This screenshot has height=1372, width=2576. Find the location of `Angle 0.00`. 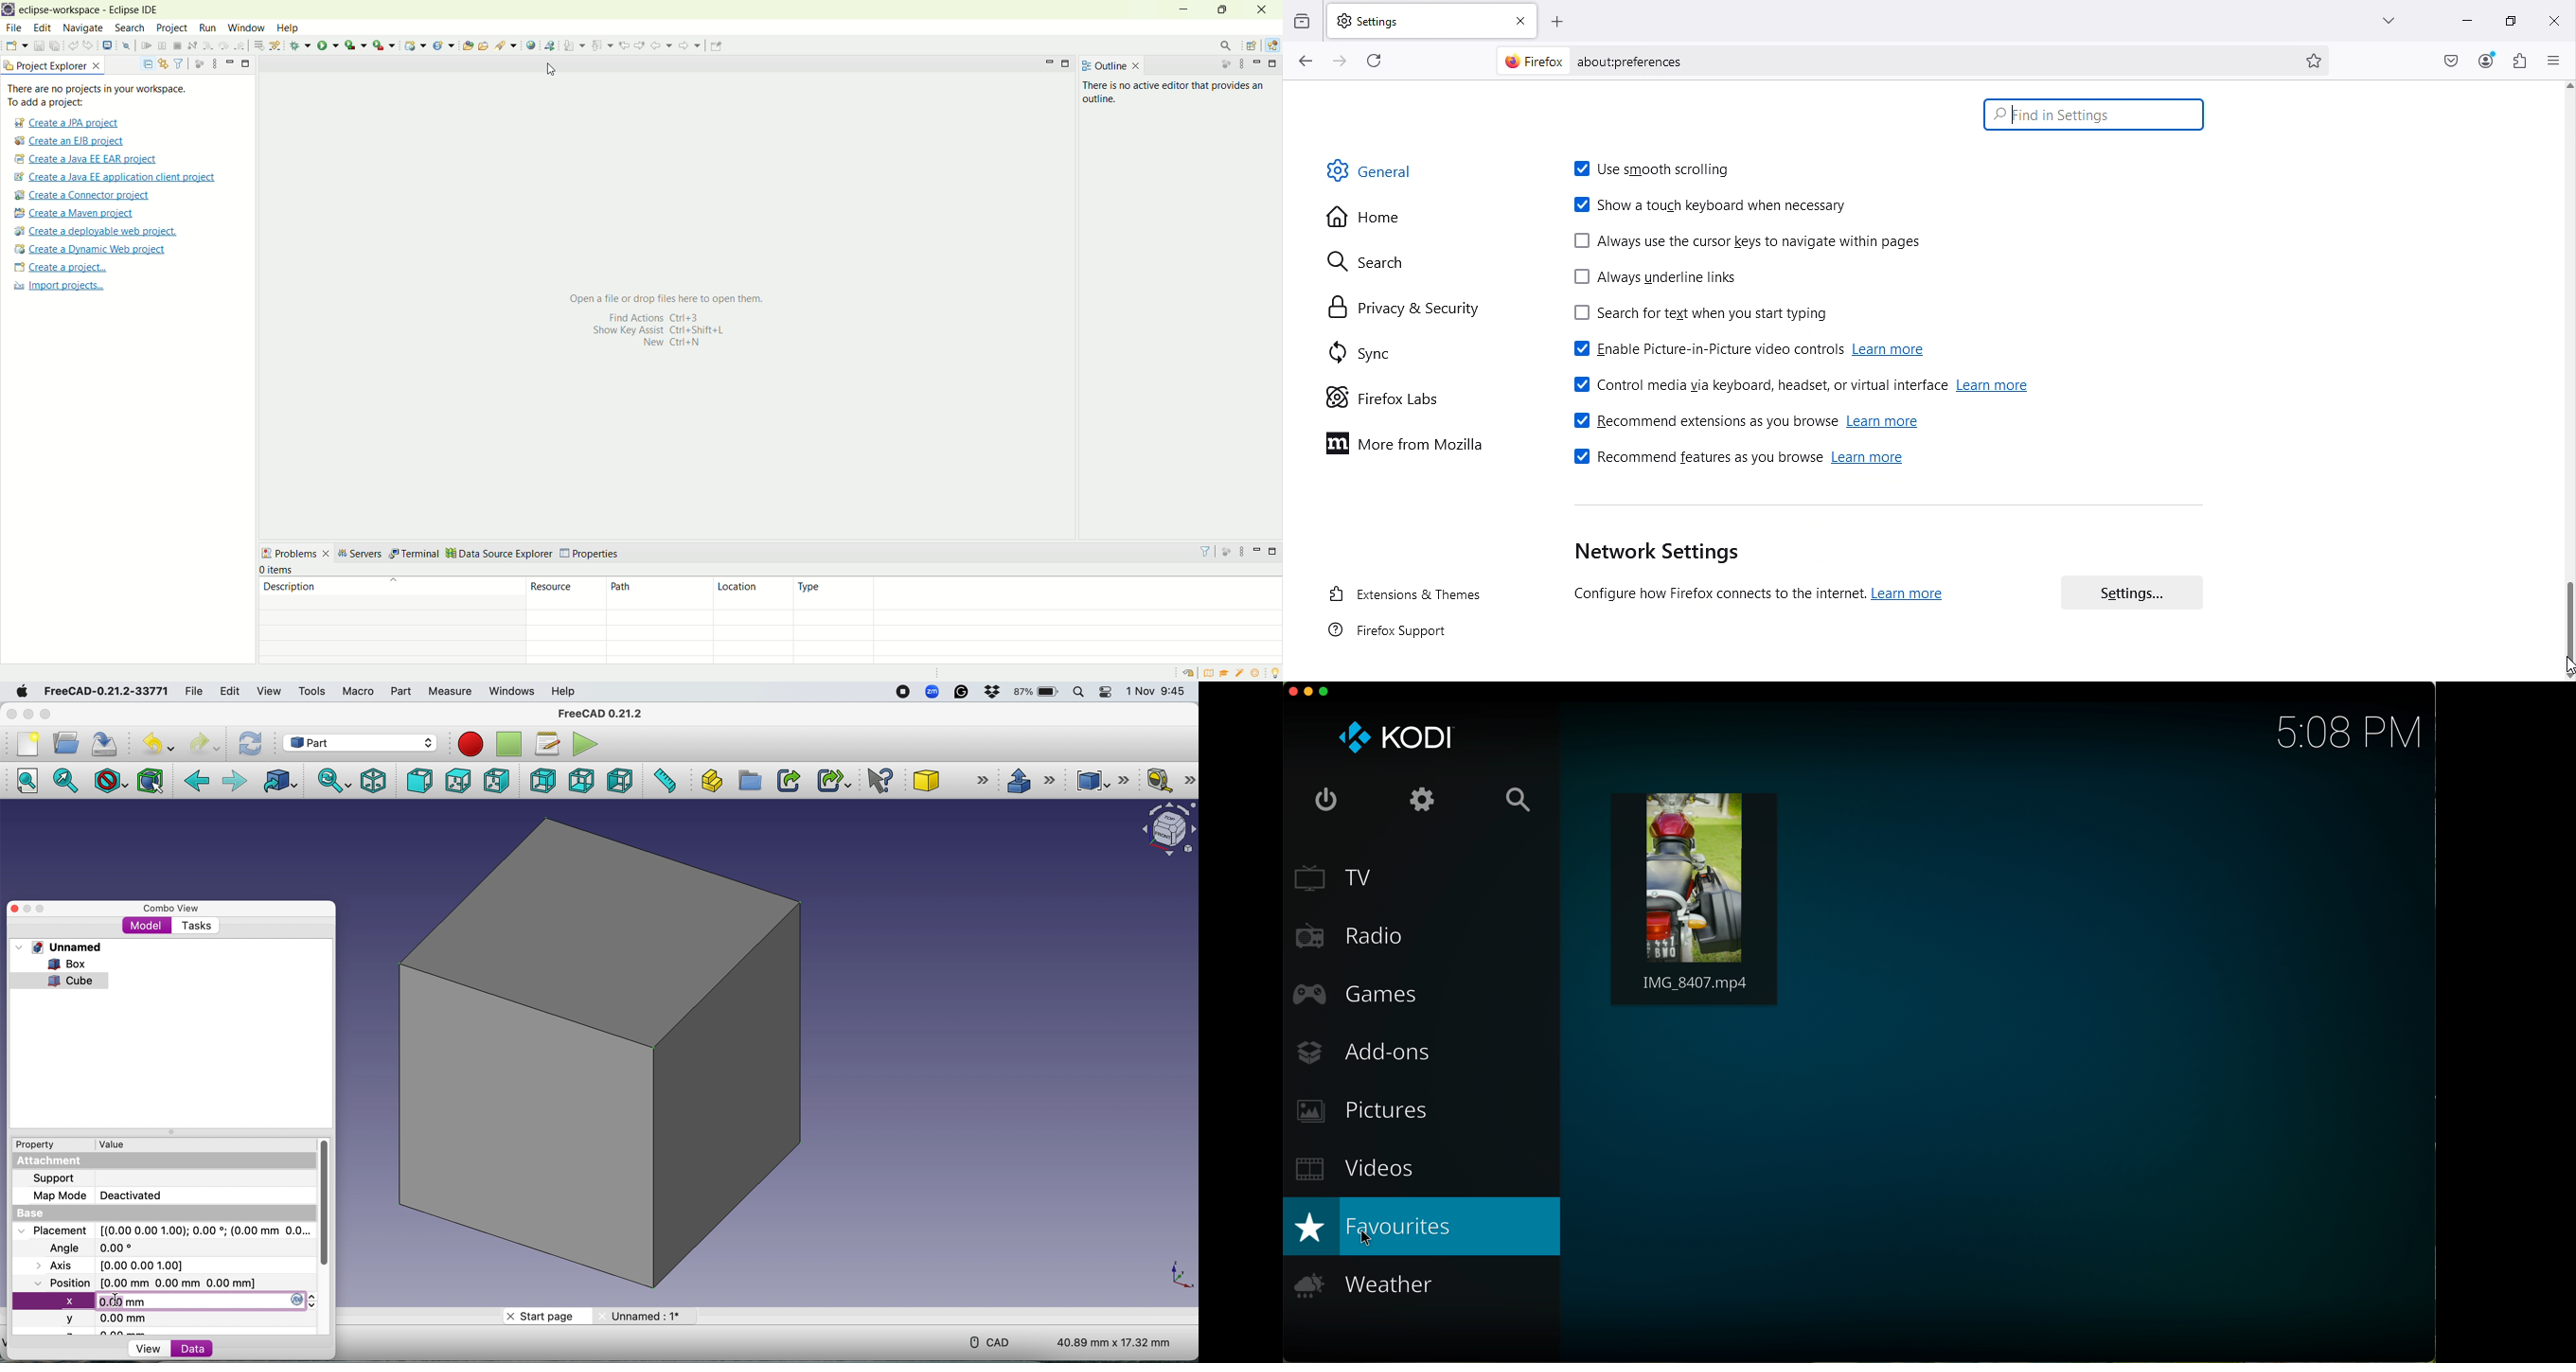

Angle 0.00 is located at coordinates (97, 1248).